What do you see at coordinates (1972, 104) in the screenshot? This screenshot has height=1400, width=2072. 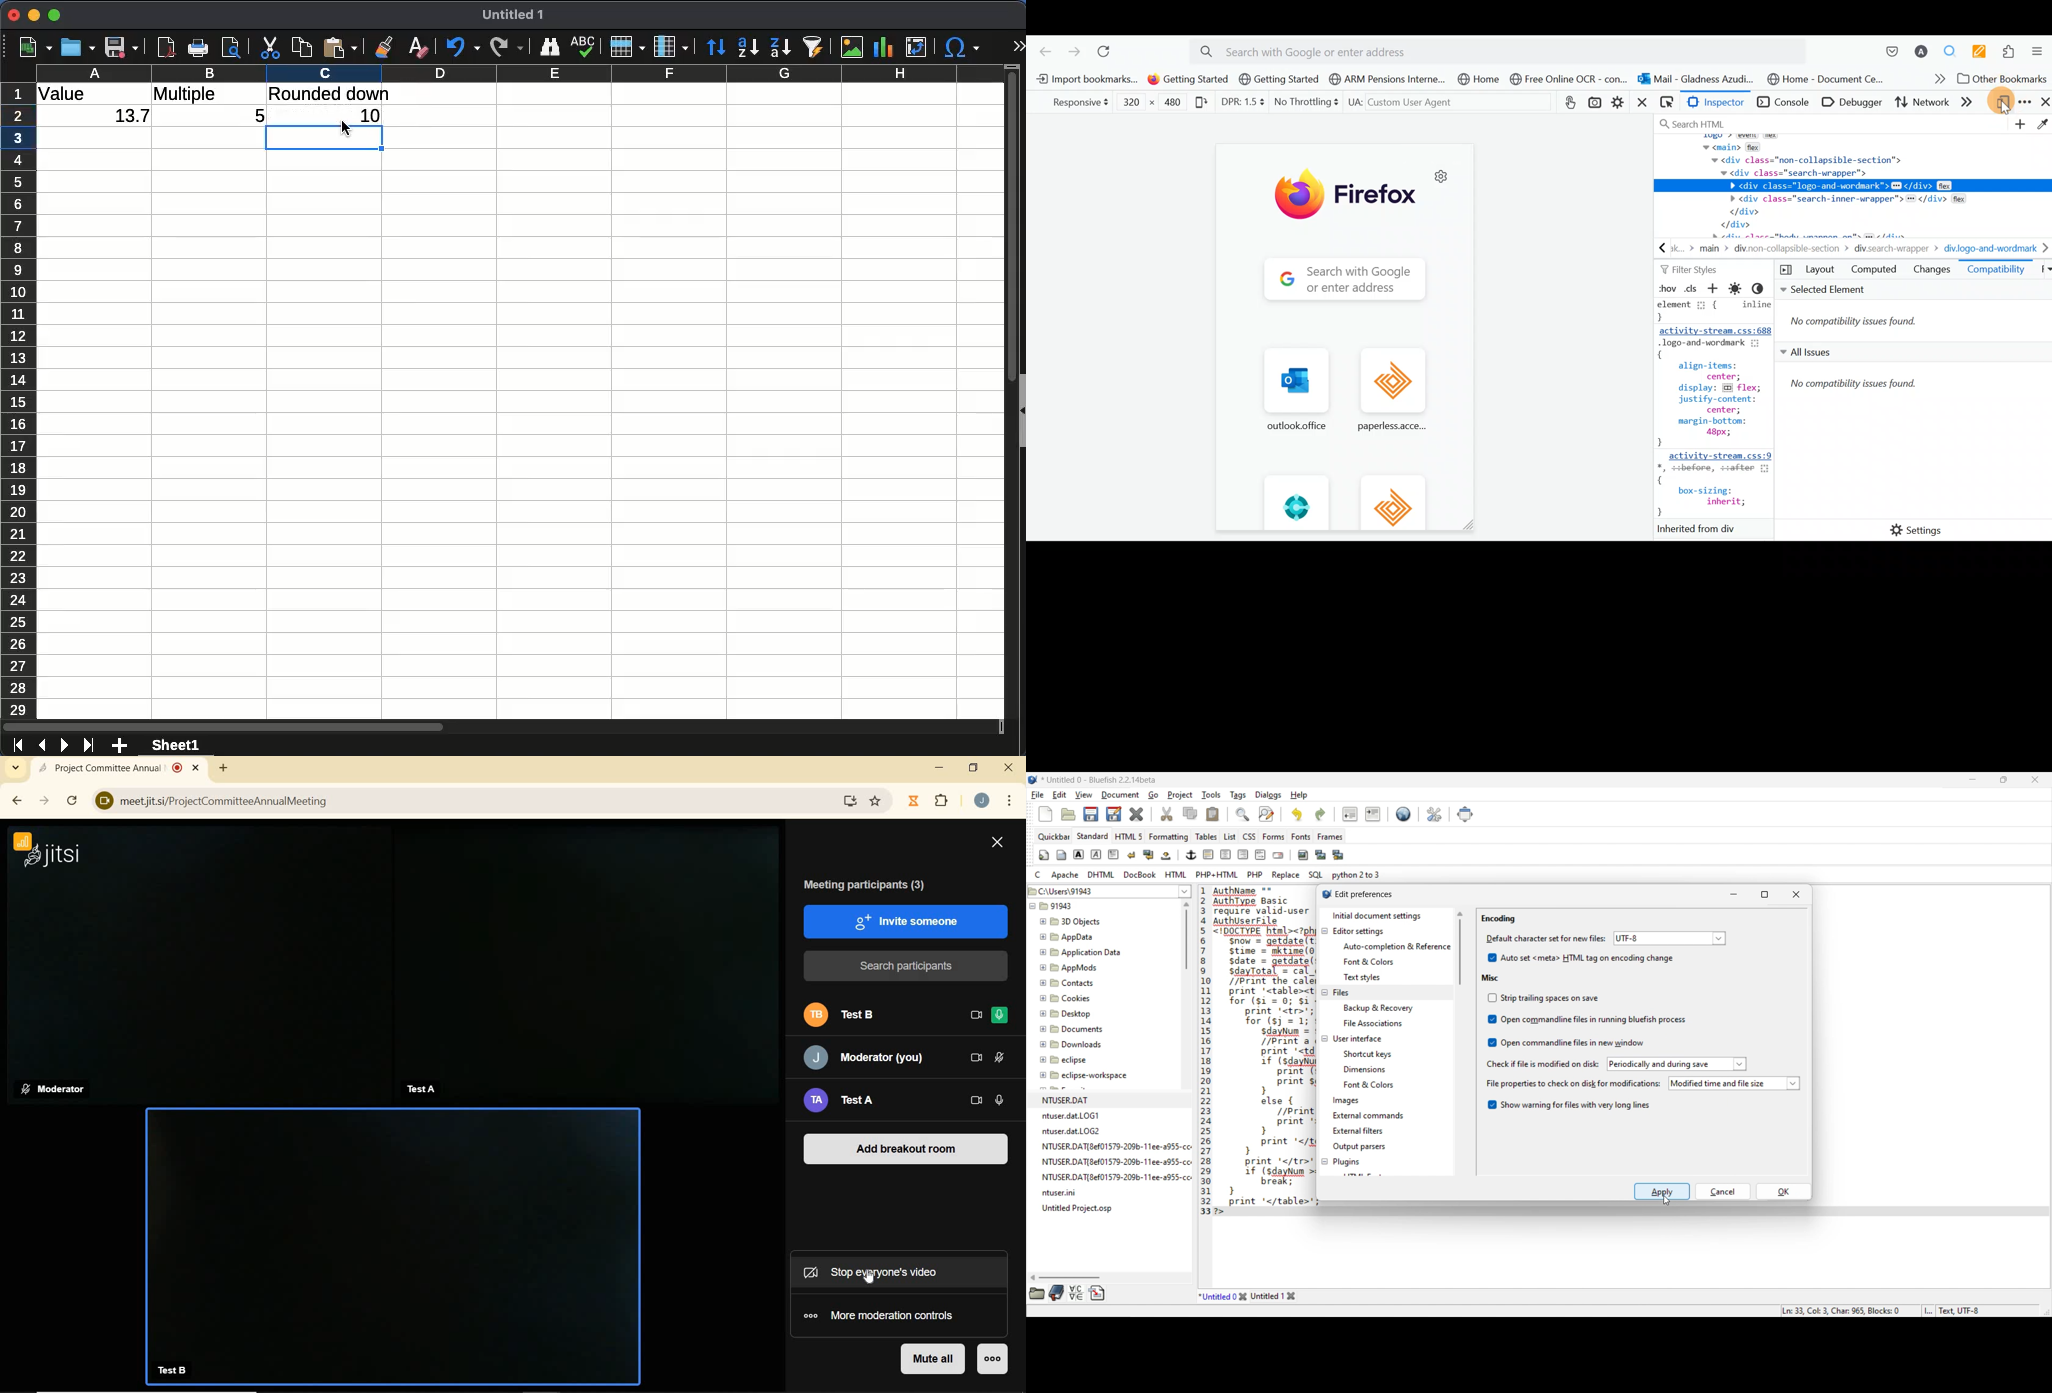 I see `More tabs` at bounding box center [1972, 104].